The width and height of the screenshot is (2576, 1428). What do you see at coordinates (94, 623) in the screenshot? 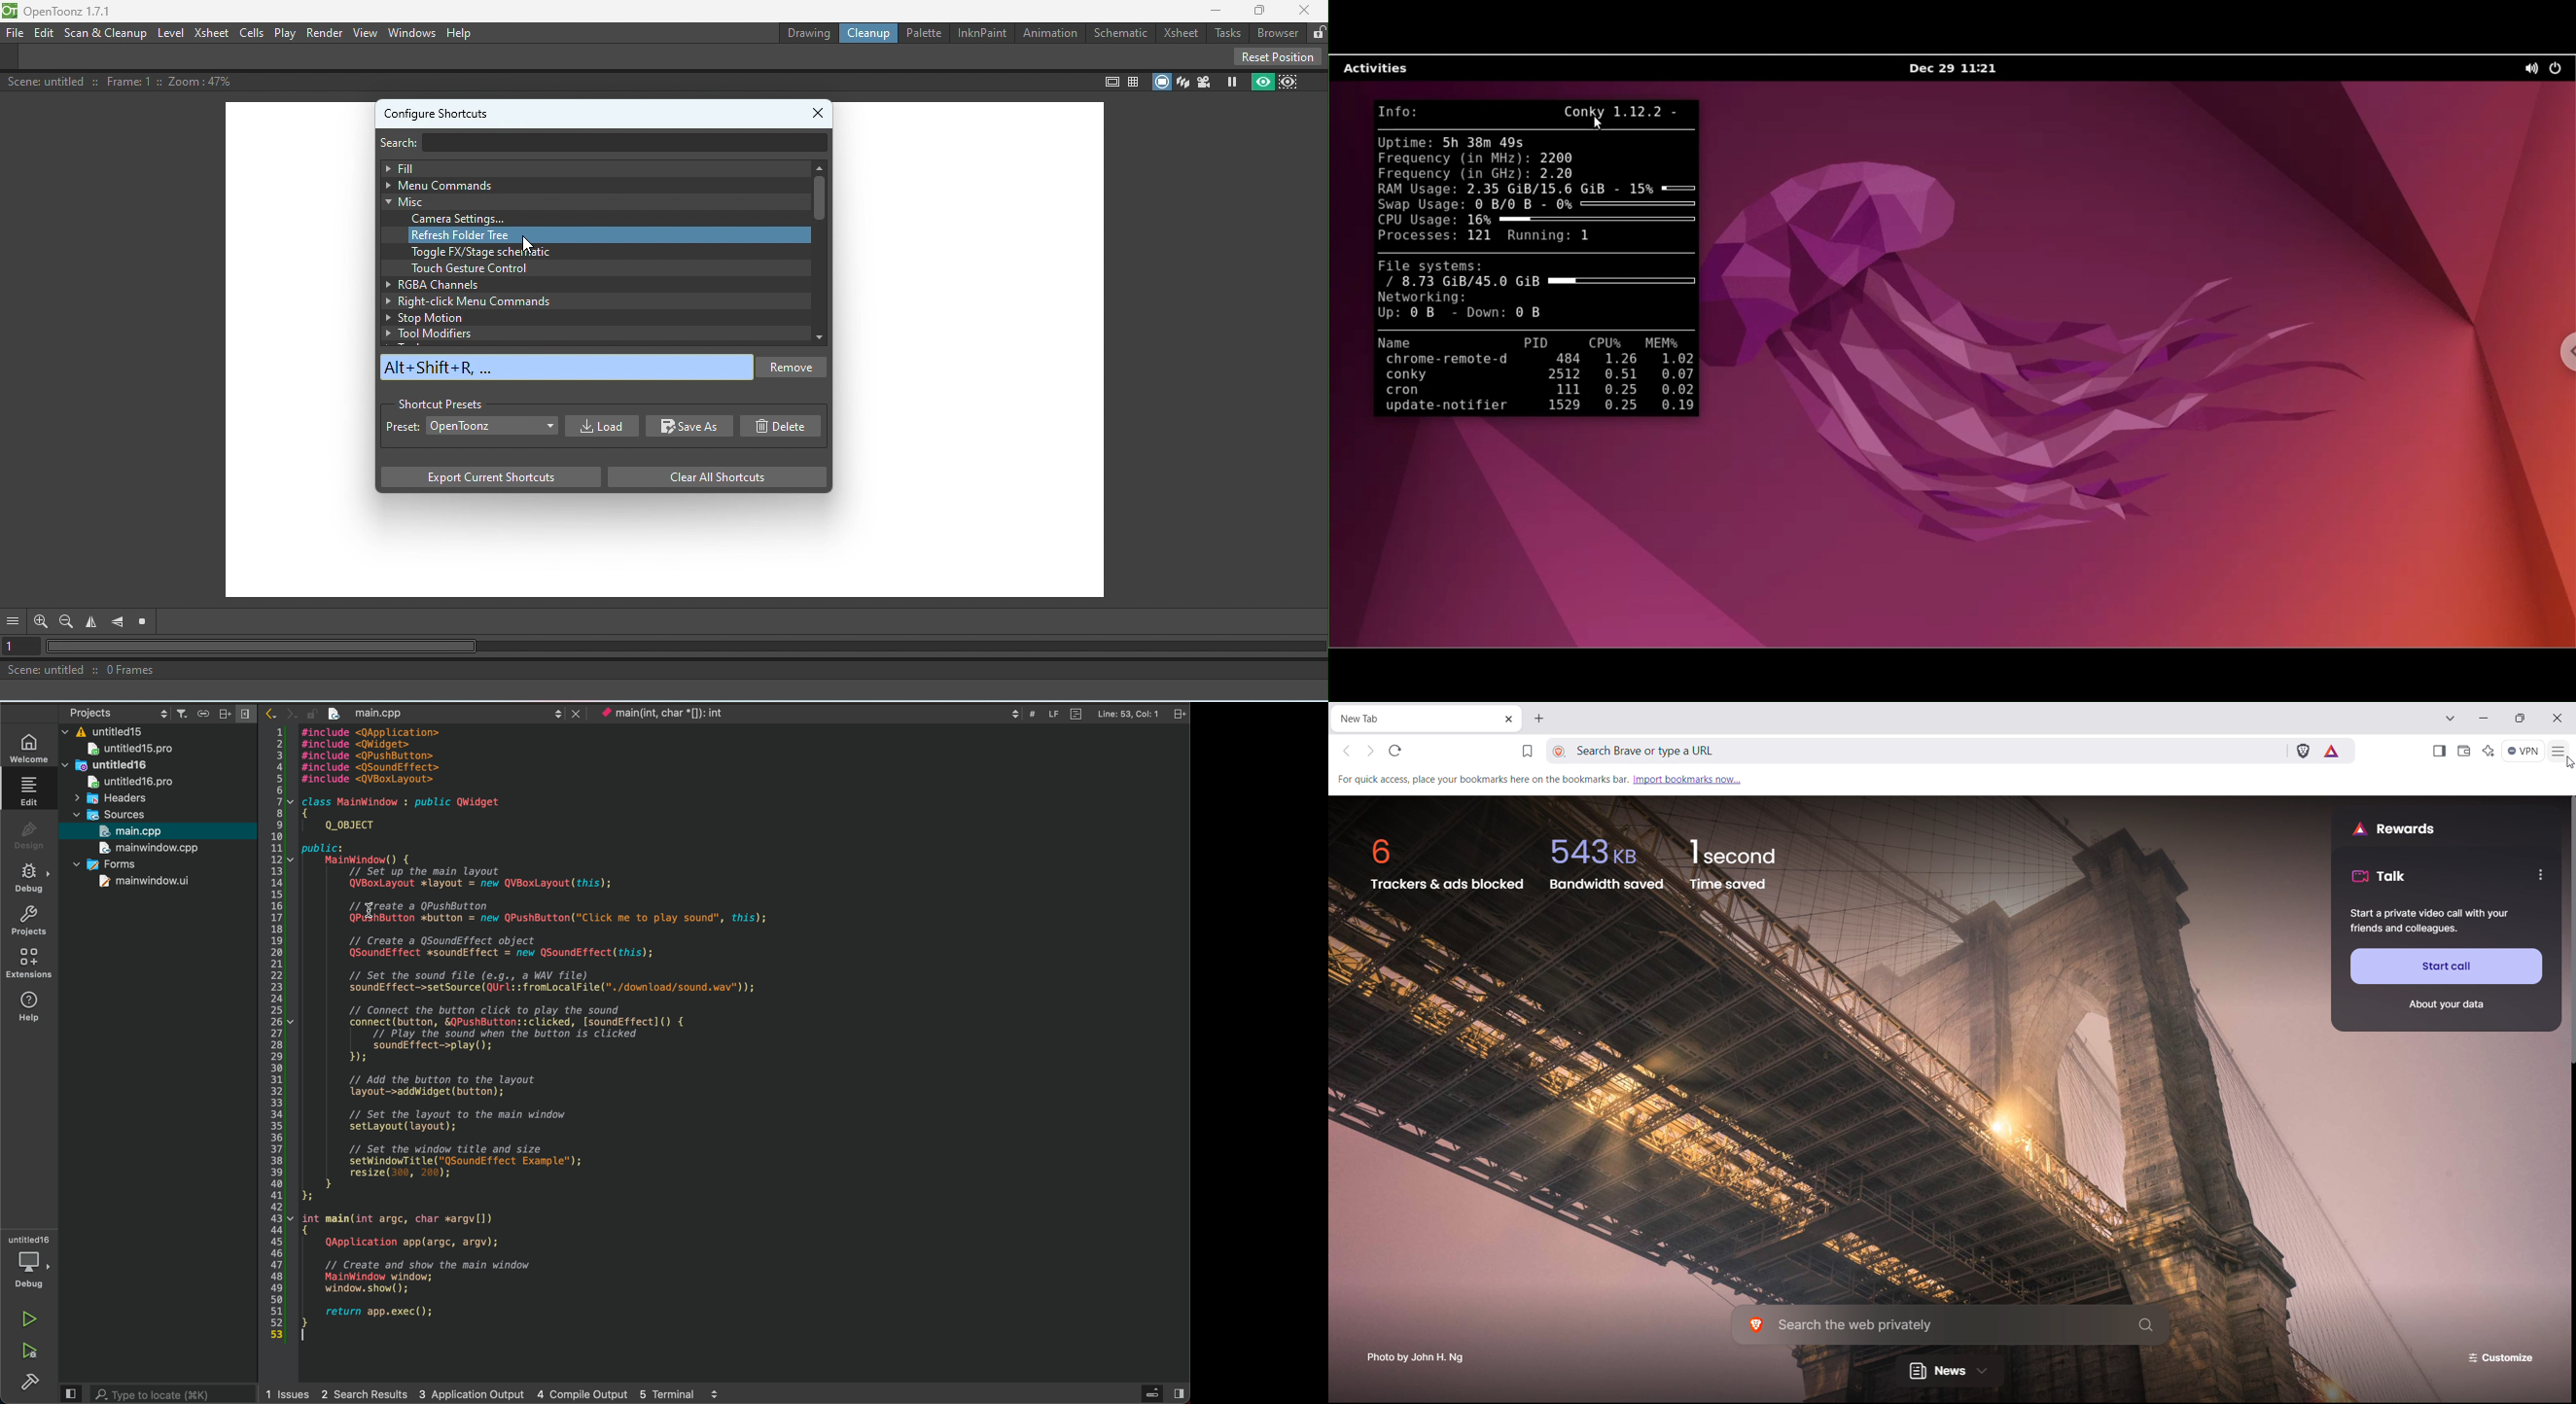
I see `Flip horizontal` at bounding box center [94, 623].